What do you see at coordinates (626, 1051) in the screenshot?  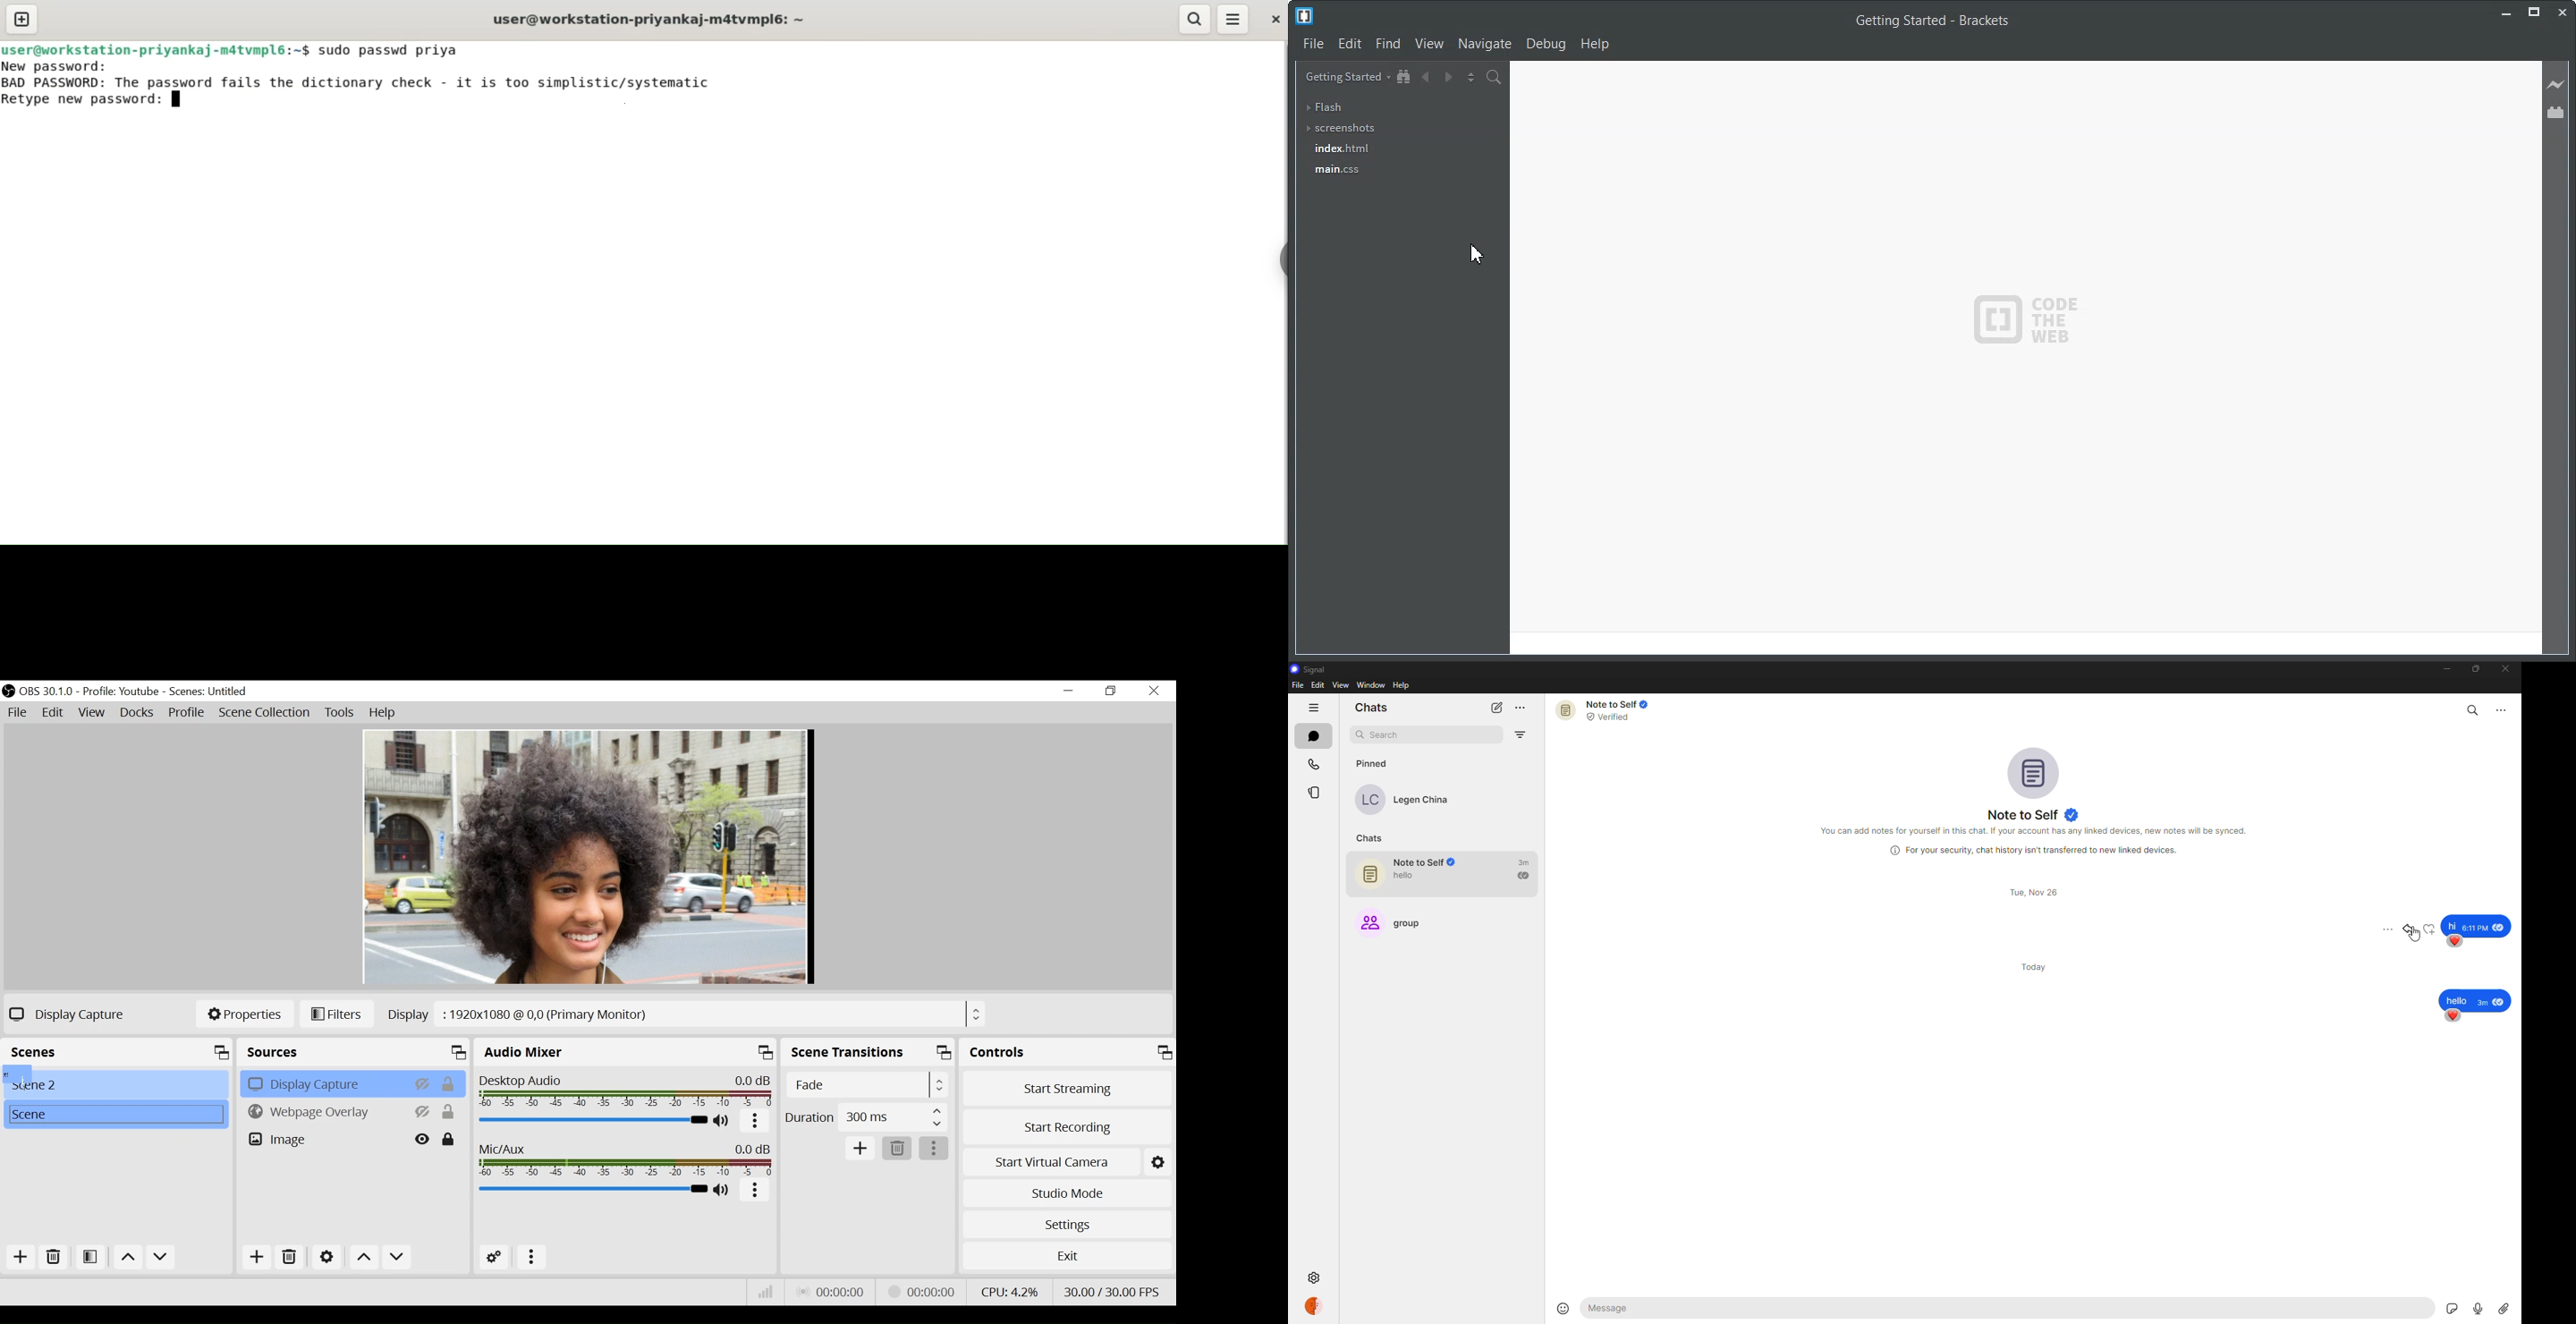 I see `Audio Mixer` at bounding box center [626, 1051].